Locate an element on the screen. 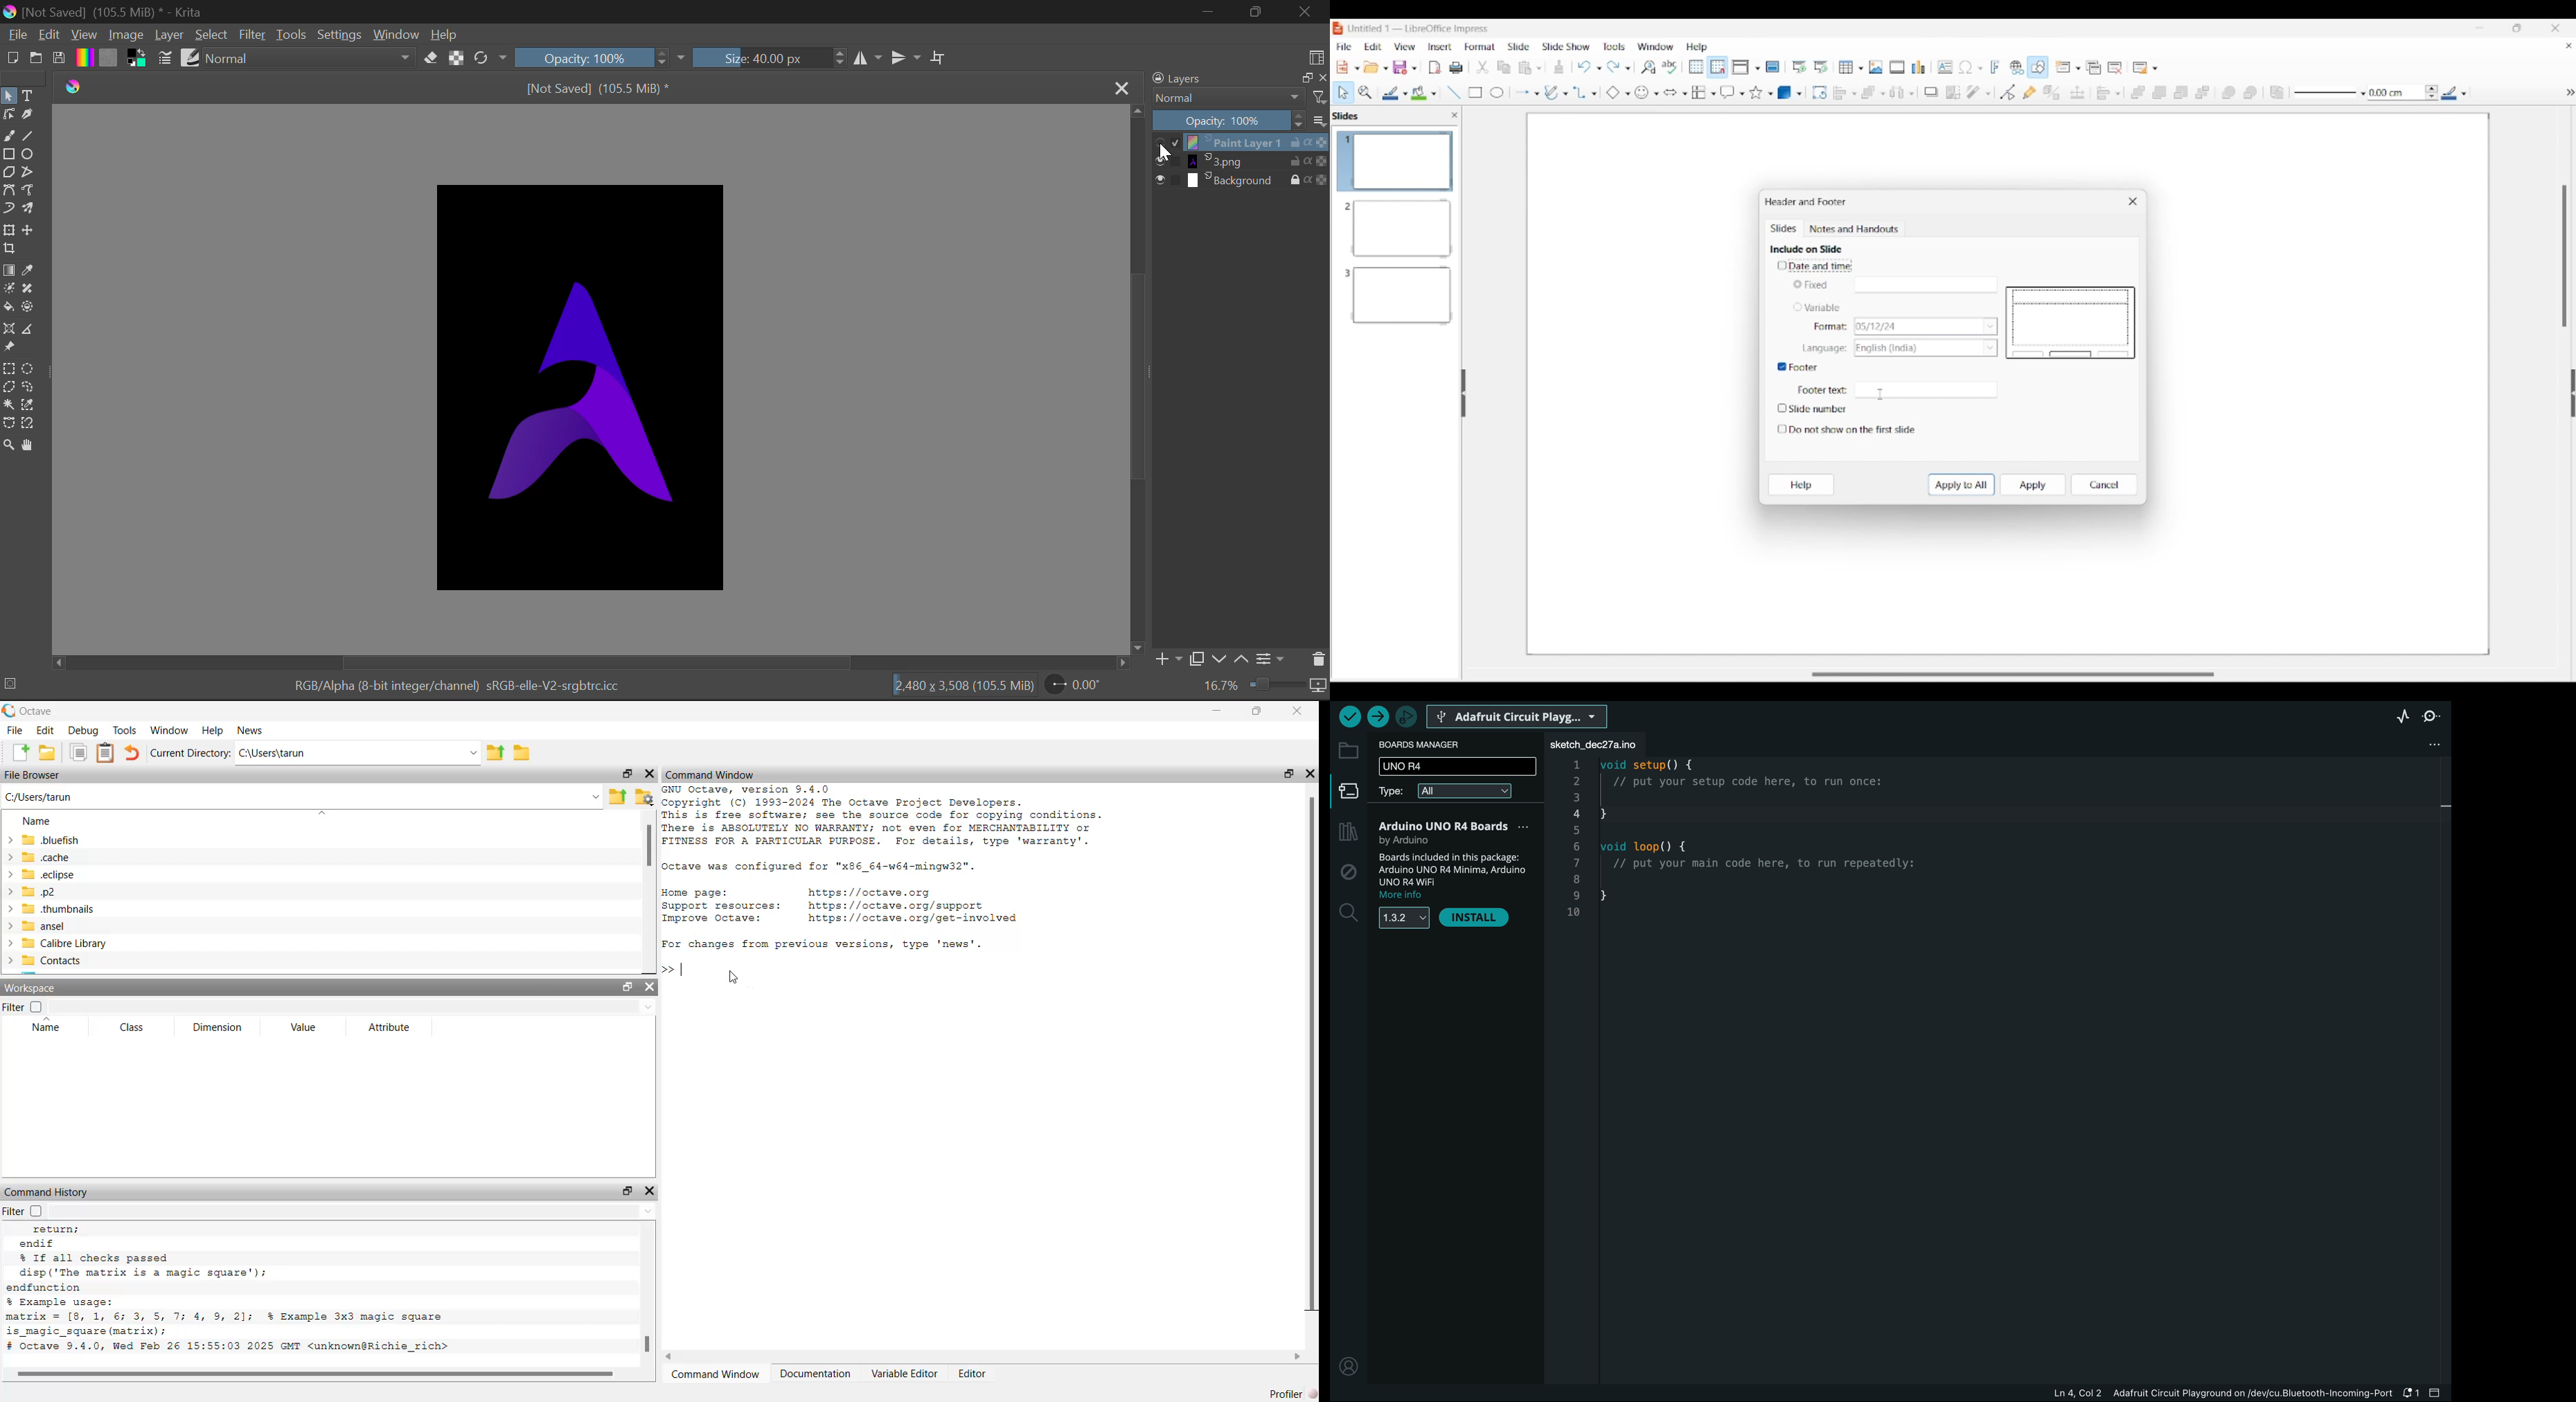  Shadow is located at coordinates (1931, 92).